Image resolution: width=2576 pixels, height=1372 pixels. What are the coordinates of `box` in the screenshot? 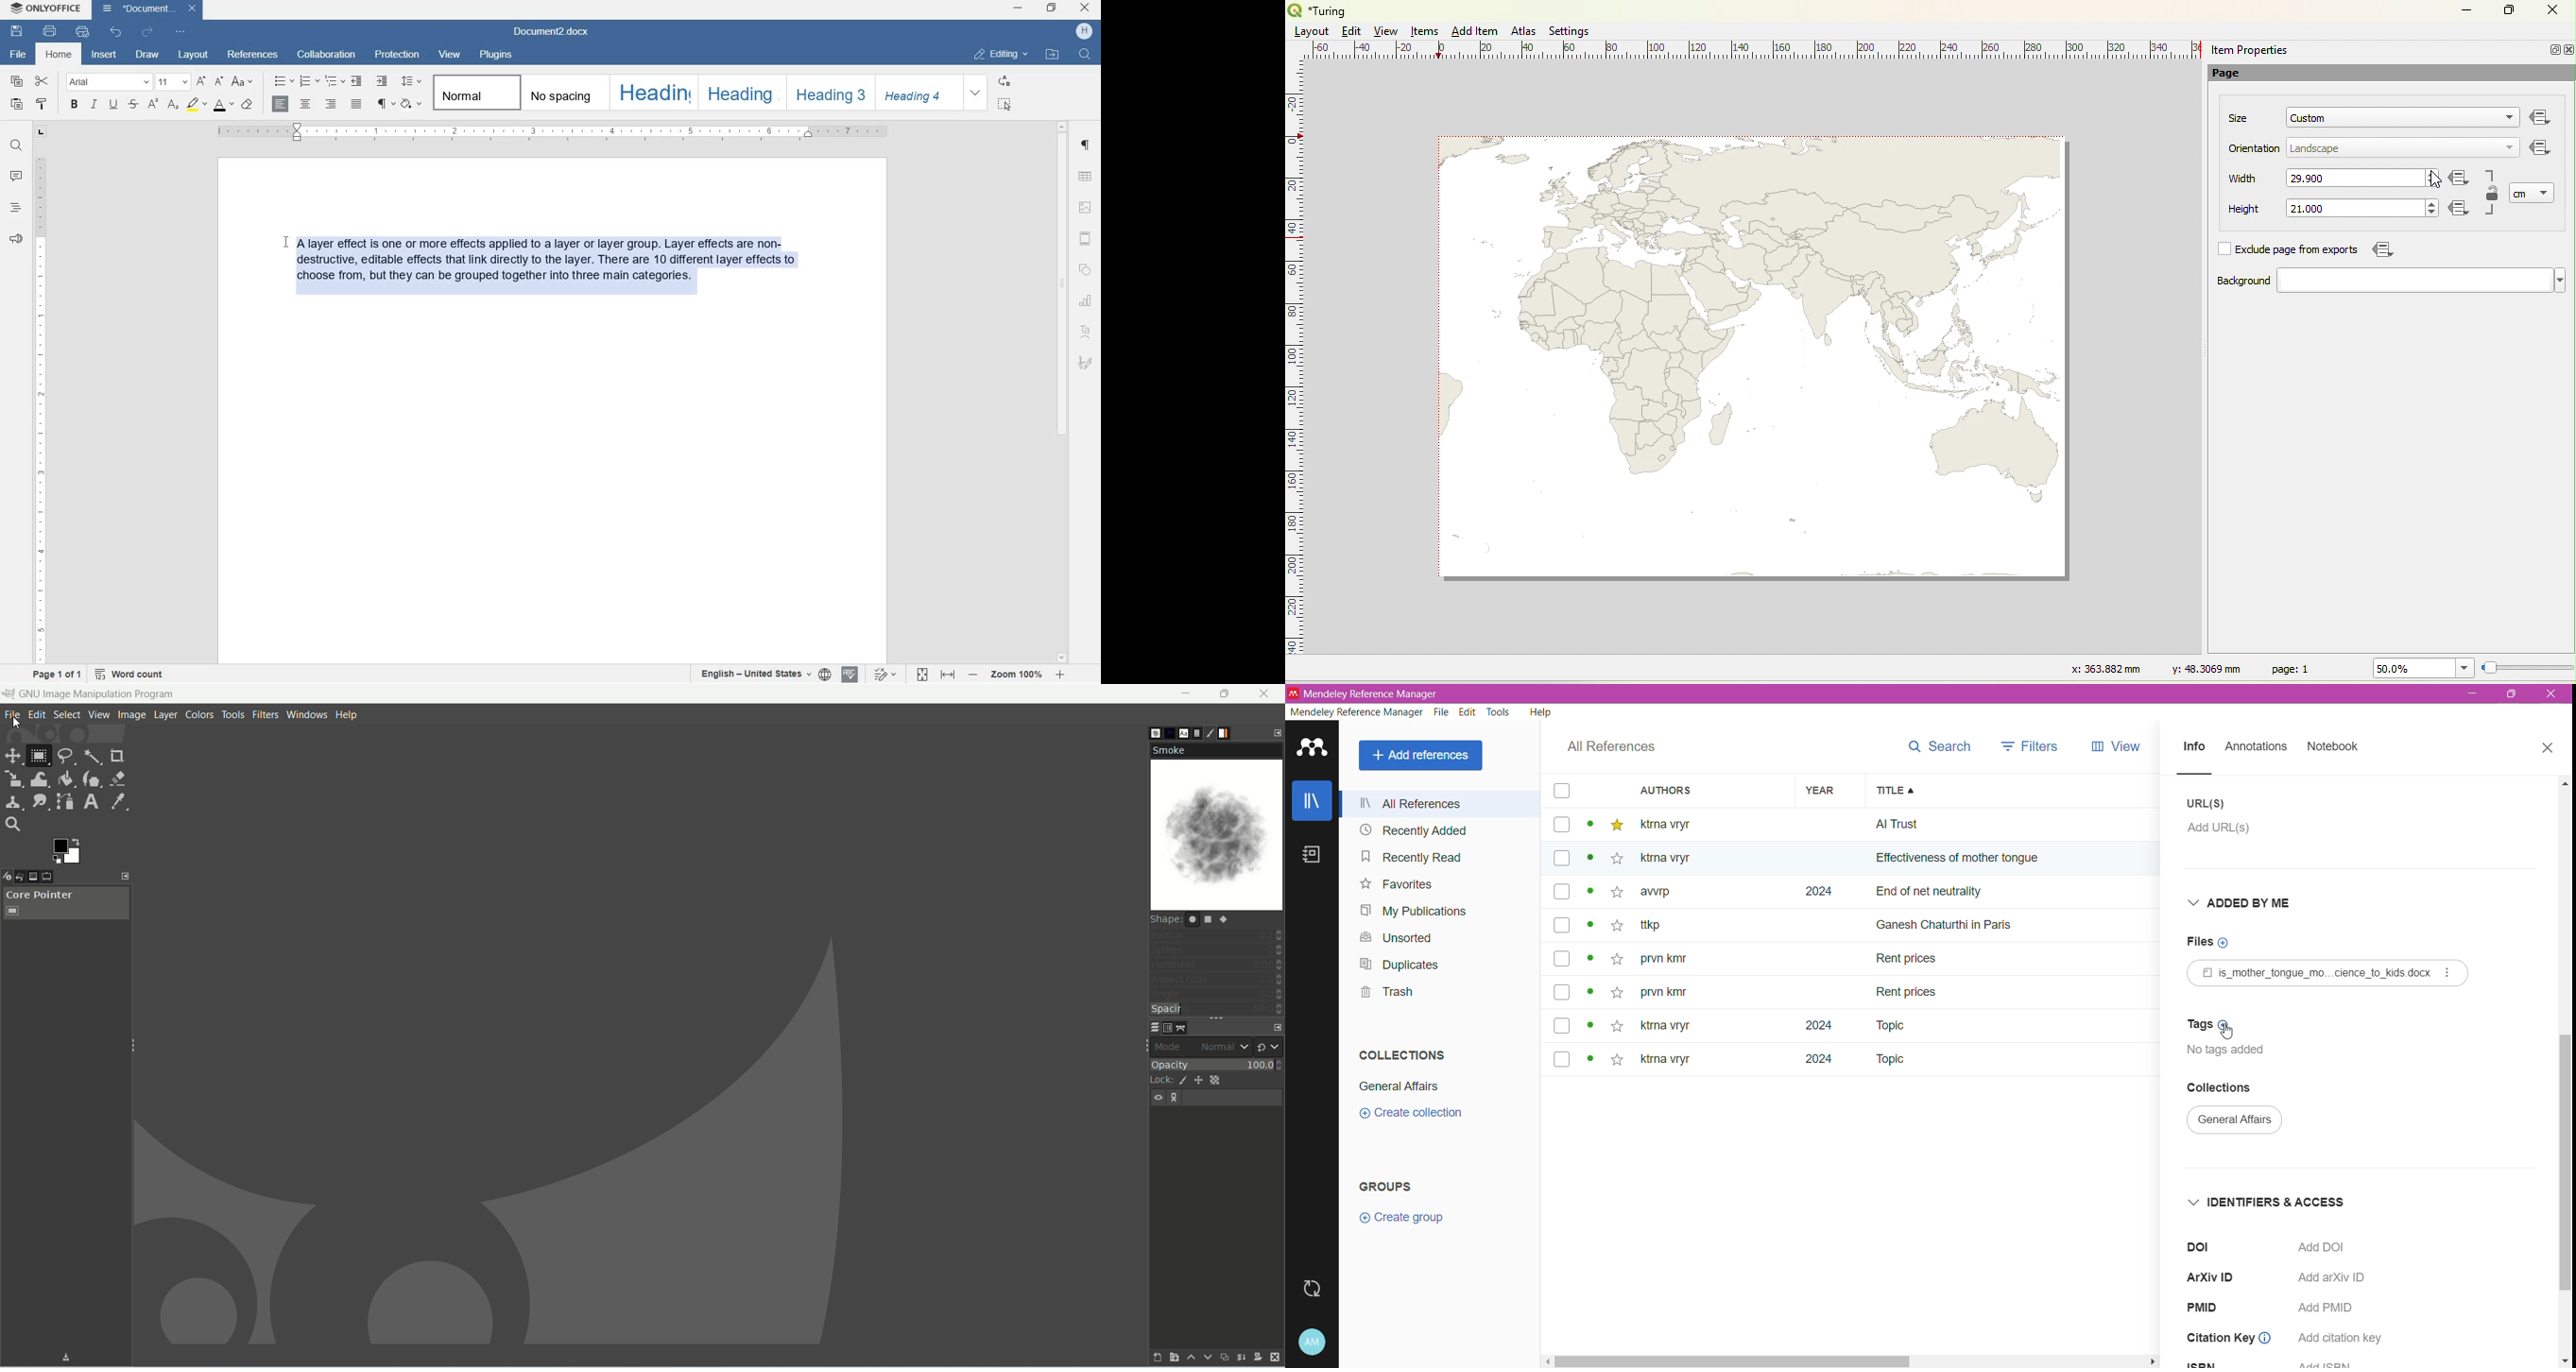 It's located at (1566, 1025).